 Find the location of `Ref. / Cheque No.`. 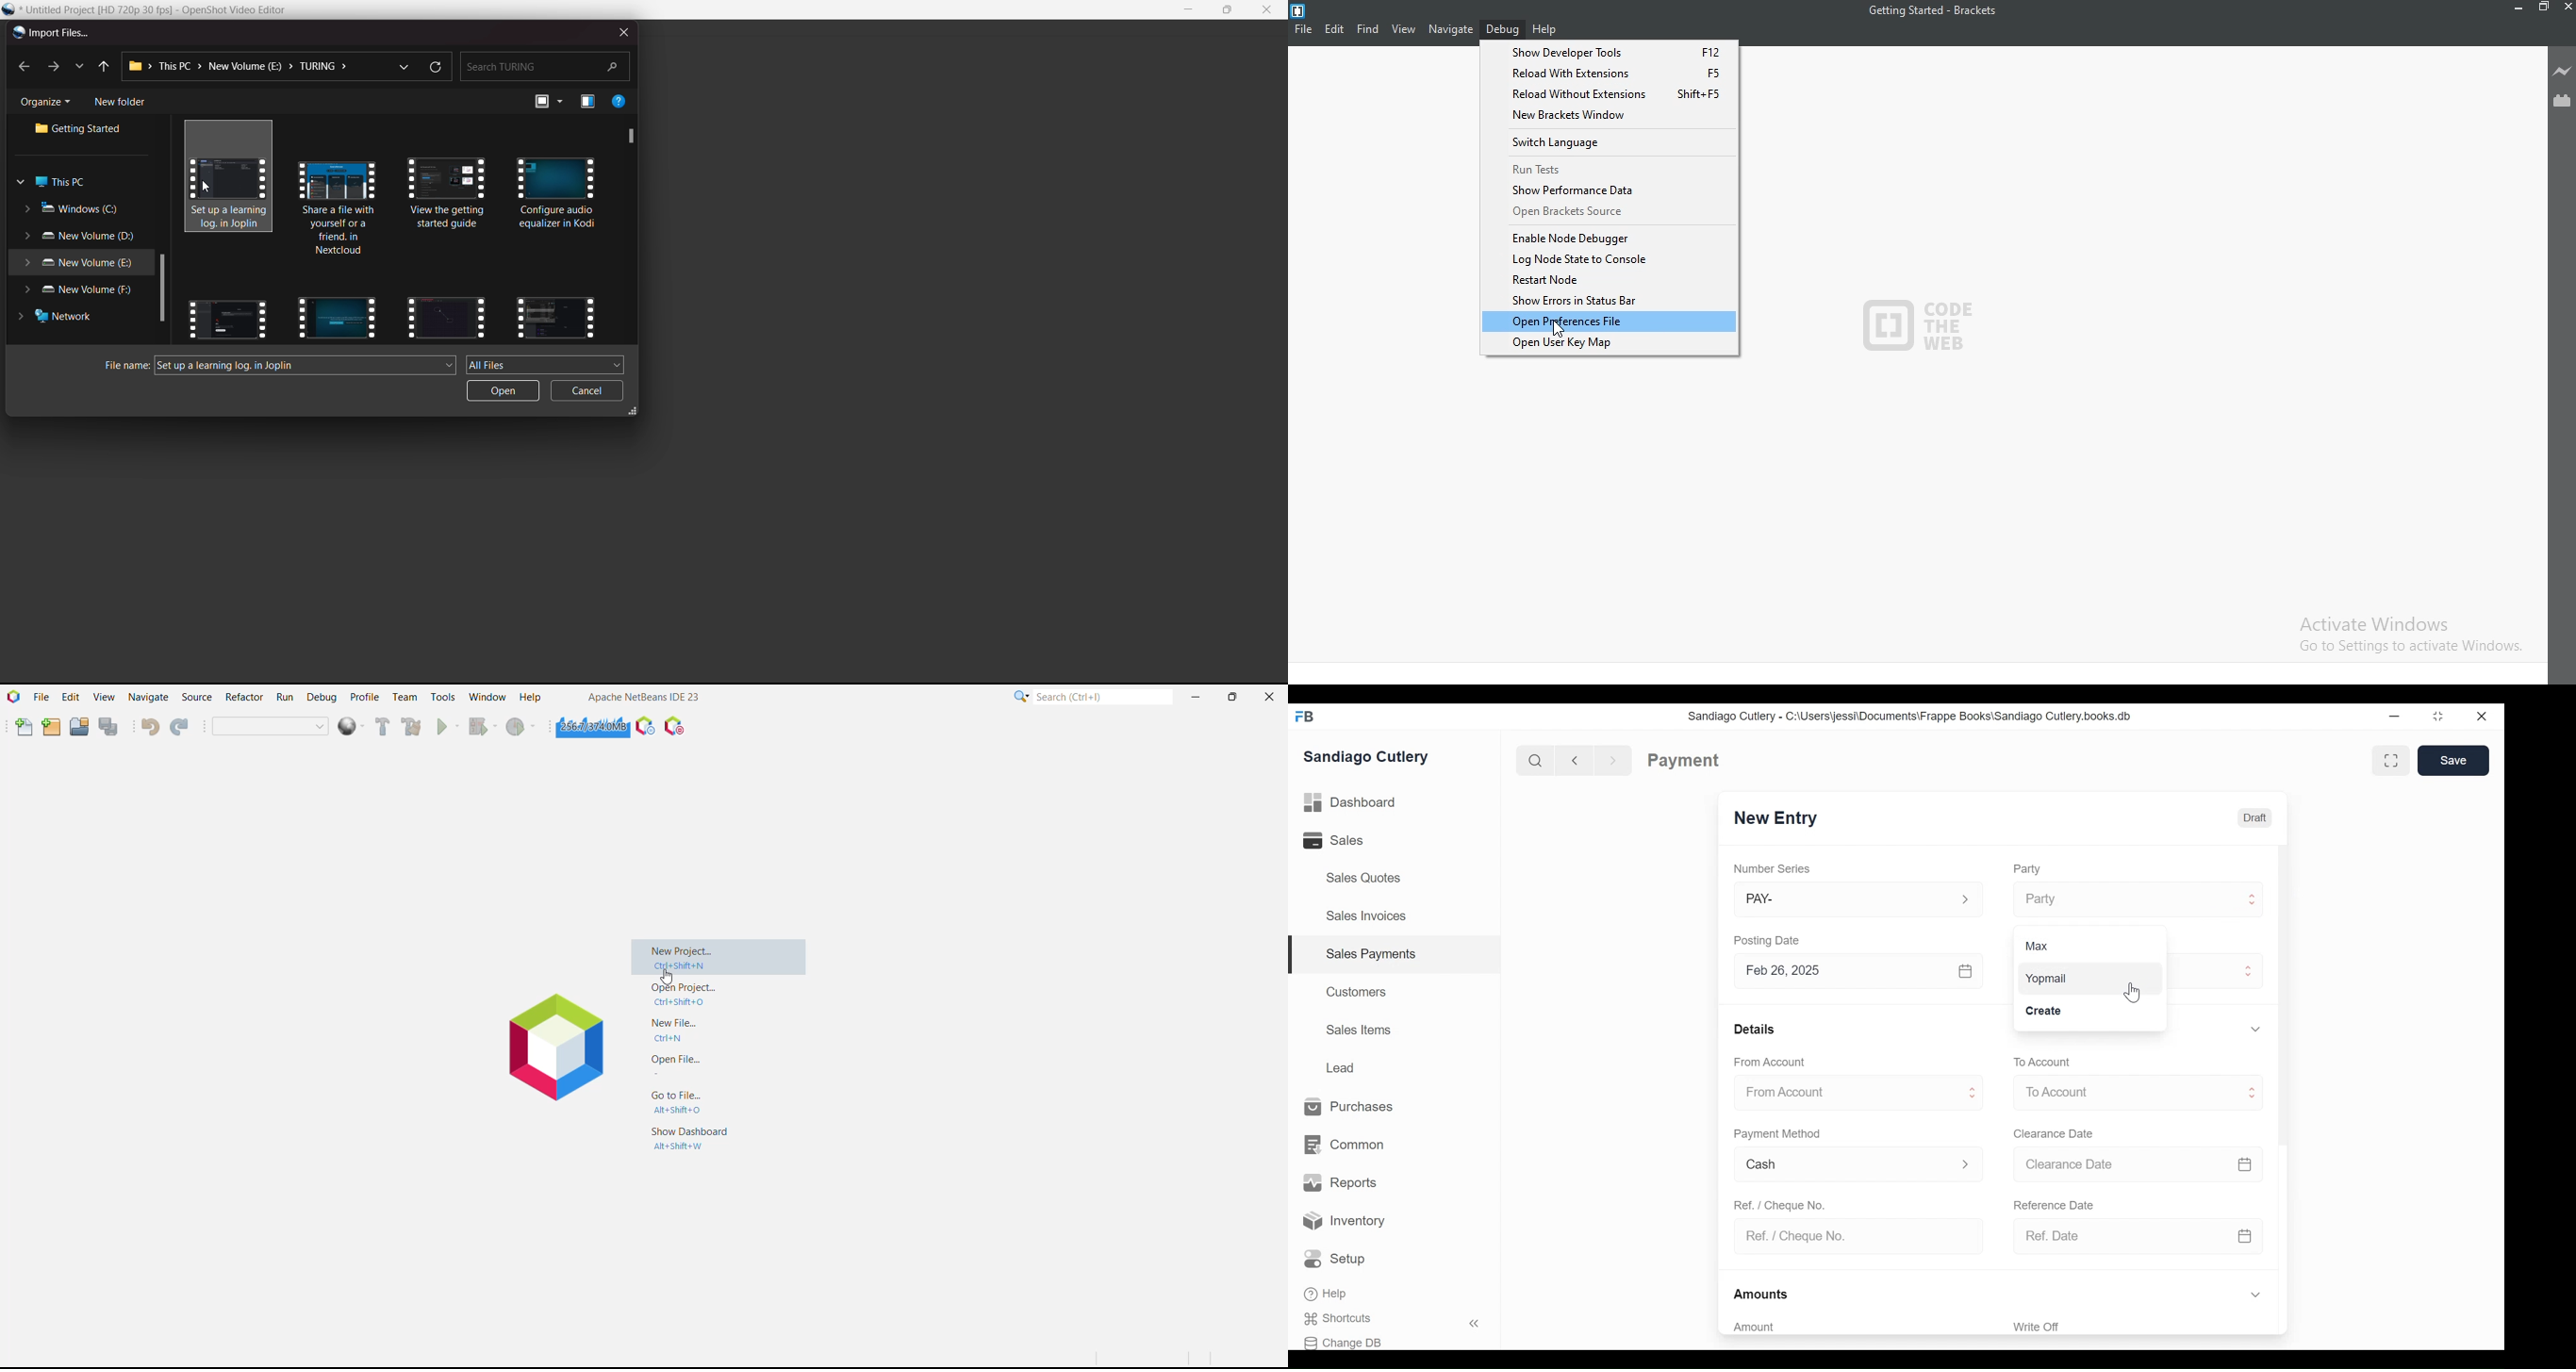

Ref. / Cheque No. is located at coordinates (1779, 1204).